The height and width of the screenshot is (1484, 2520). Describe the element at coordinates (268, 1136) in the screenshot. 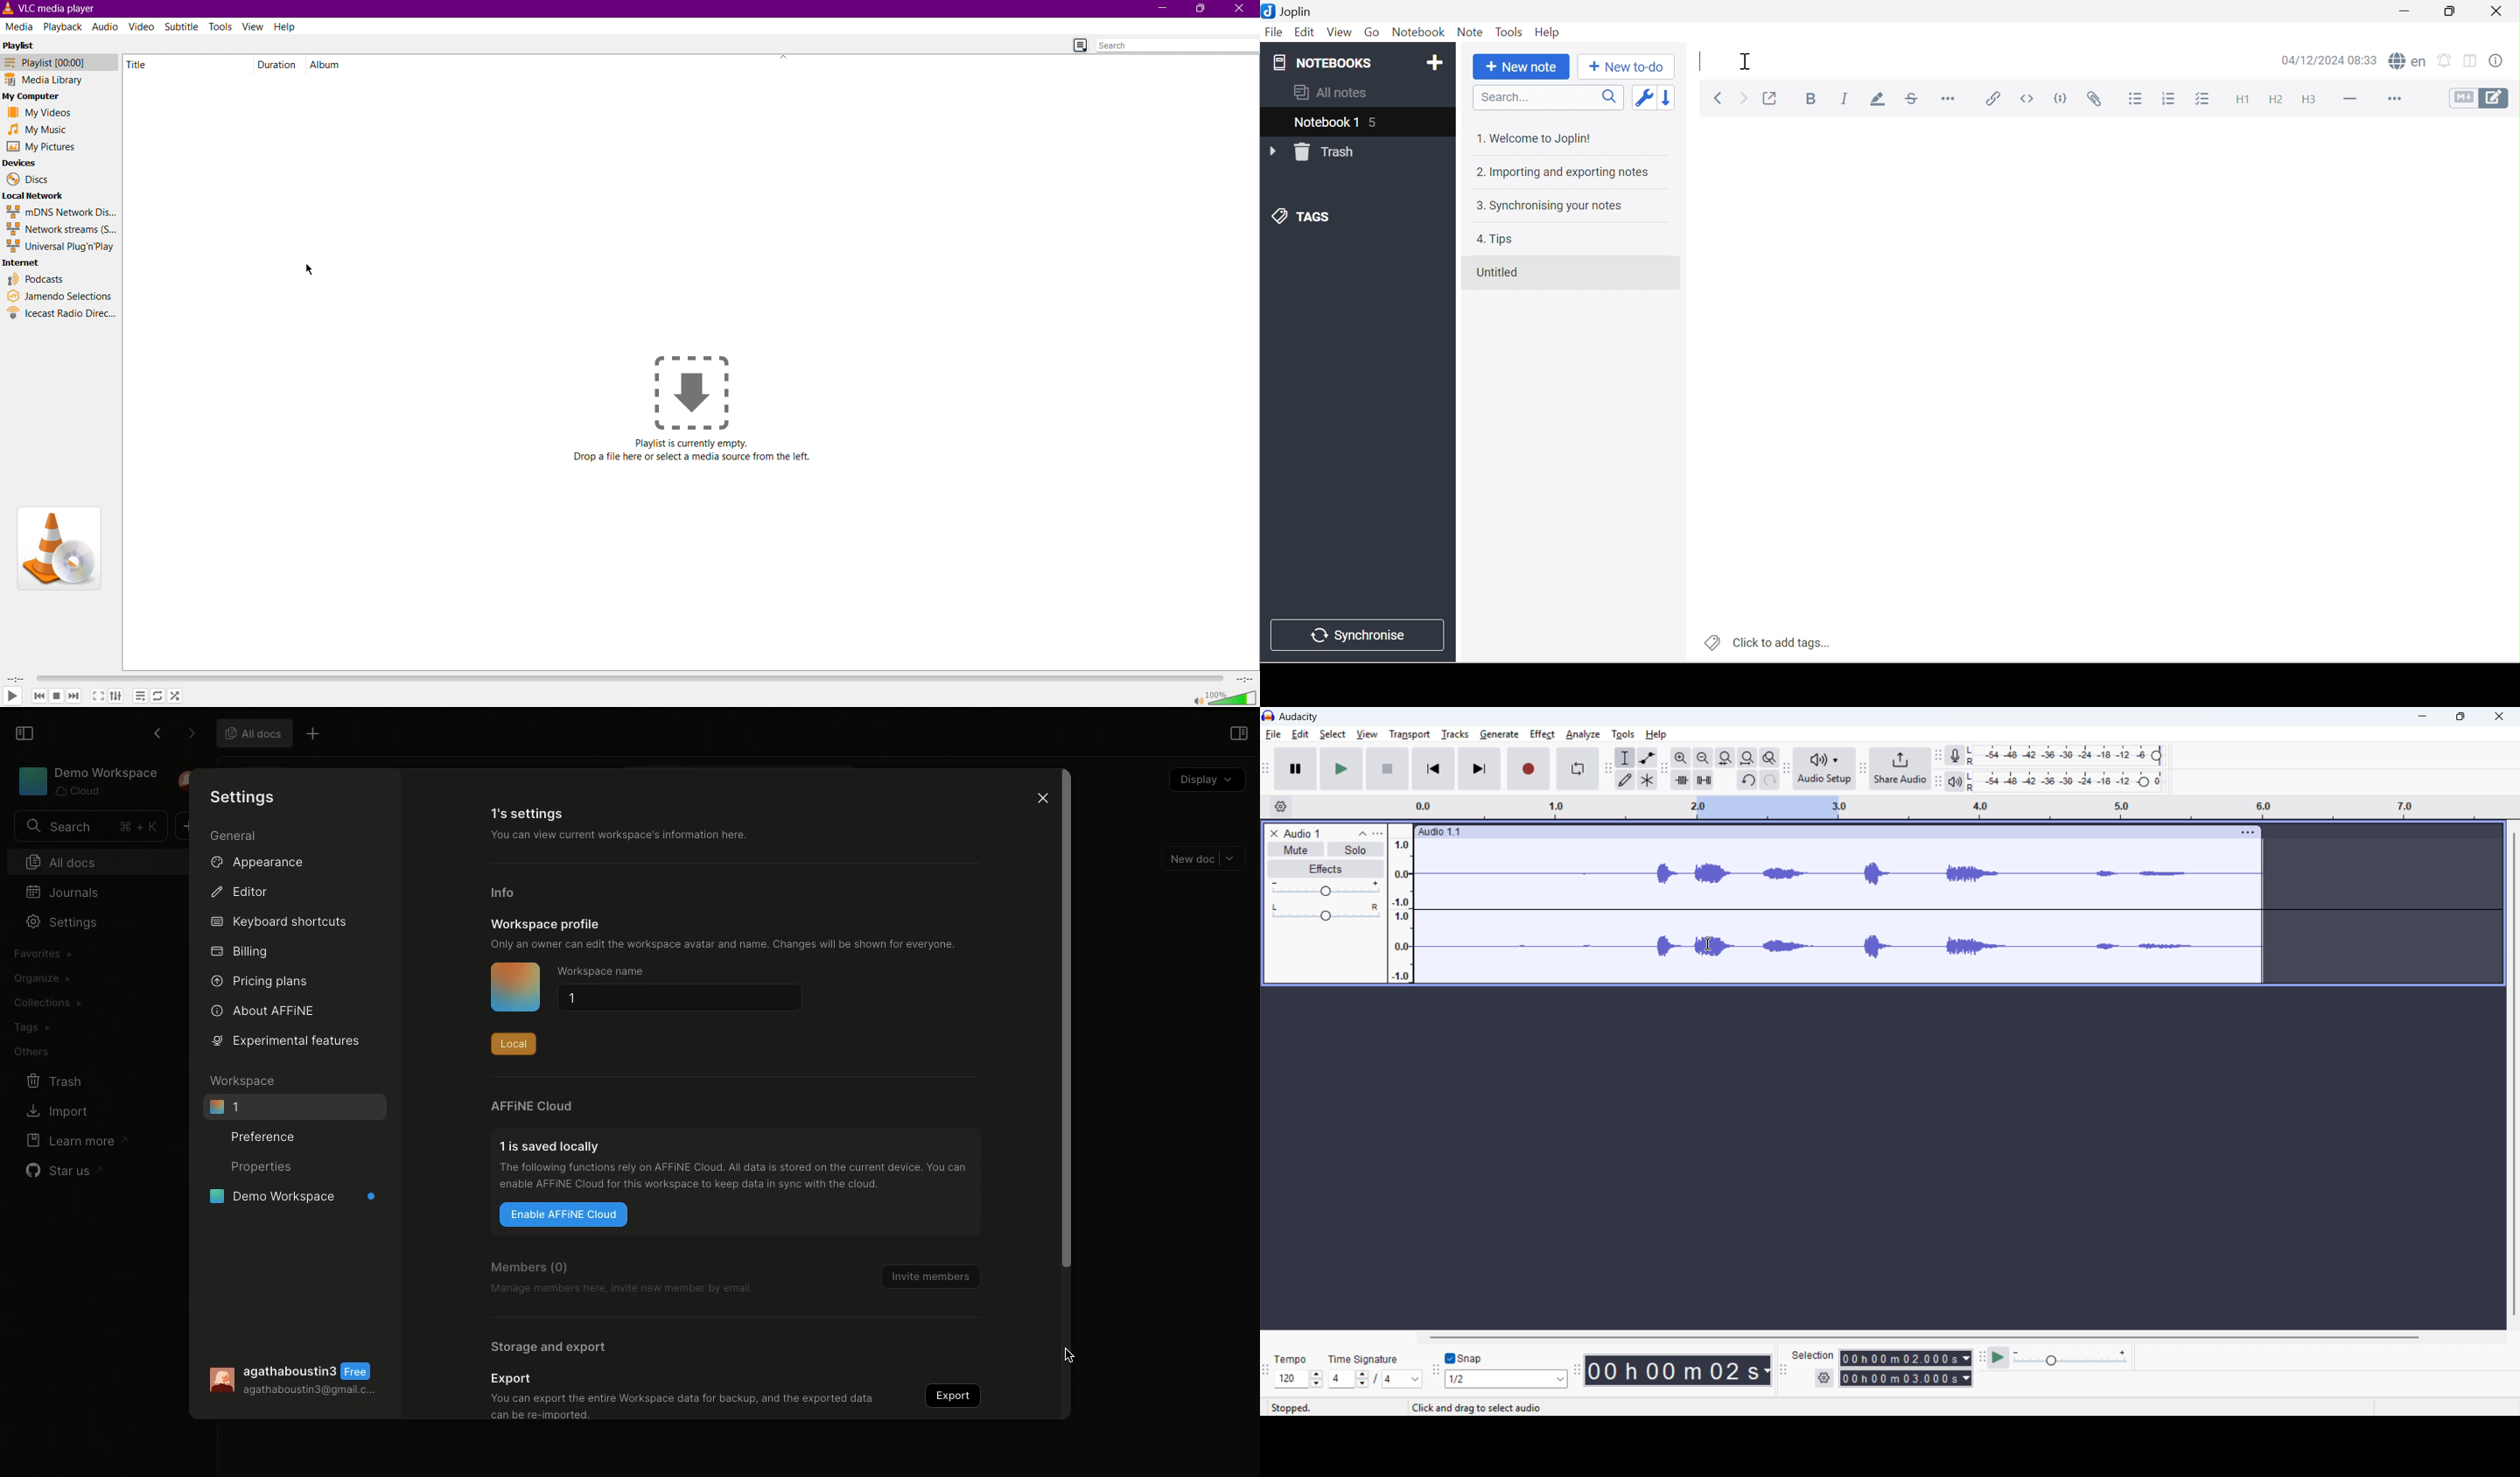

I see `Preference` at that location.